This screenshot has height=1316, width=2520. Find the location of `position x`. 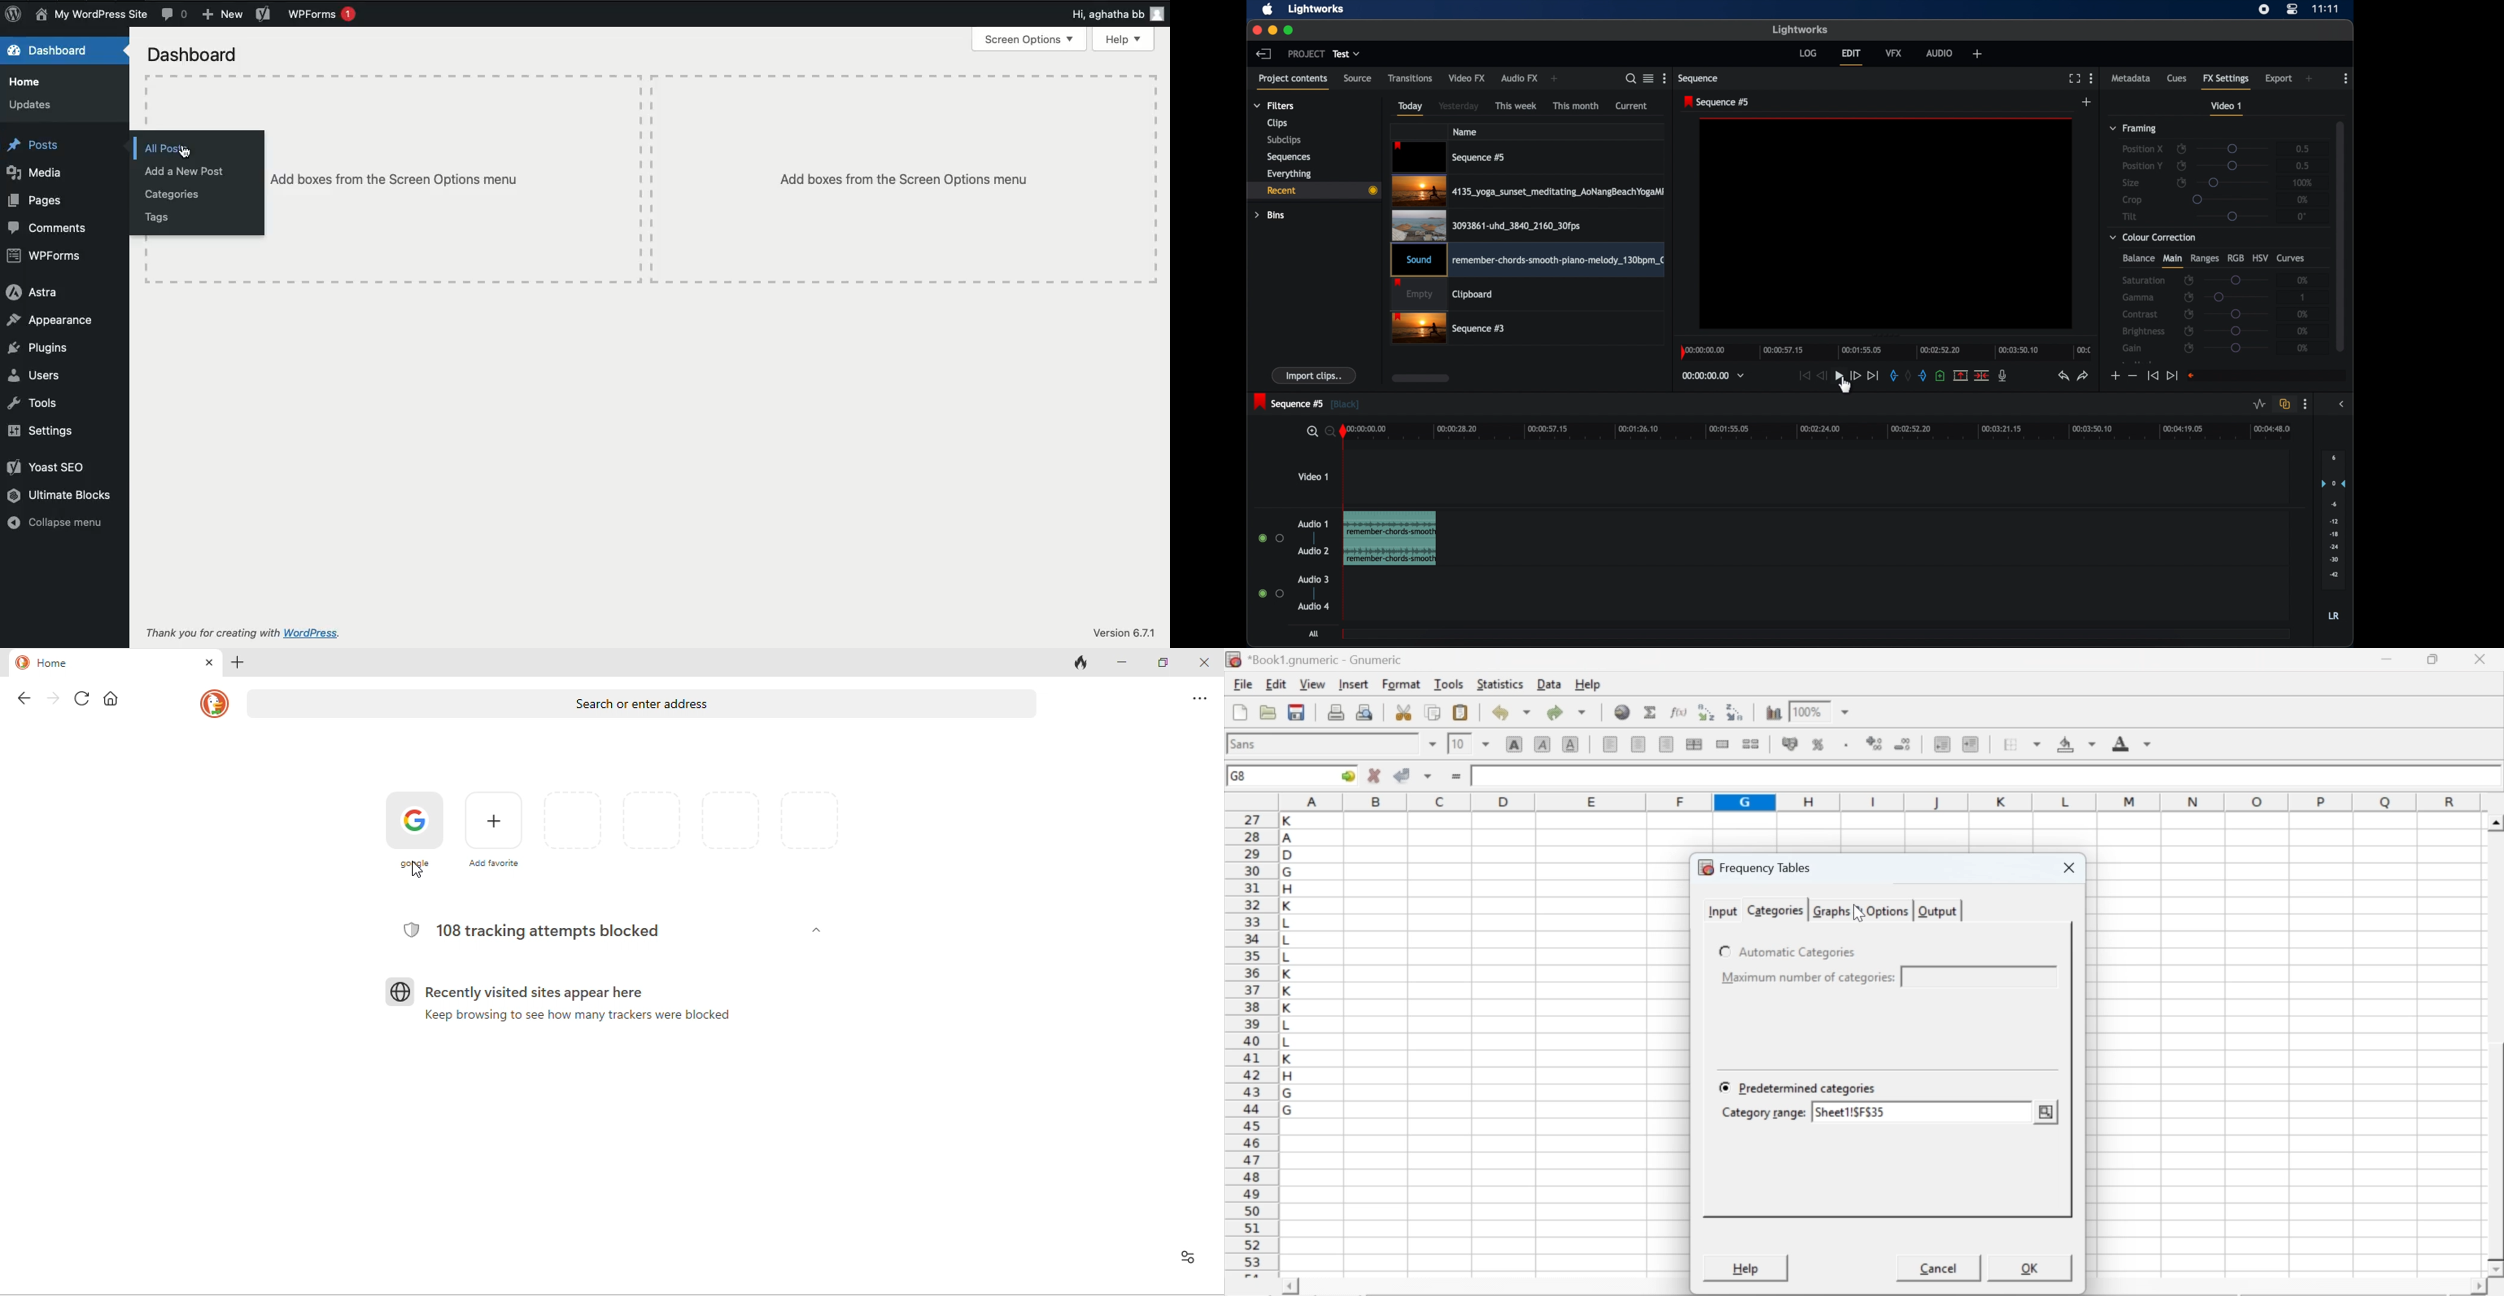

position x is located at coordinates (2143, 149).